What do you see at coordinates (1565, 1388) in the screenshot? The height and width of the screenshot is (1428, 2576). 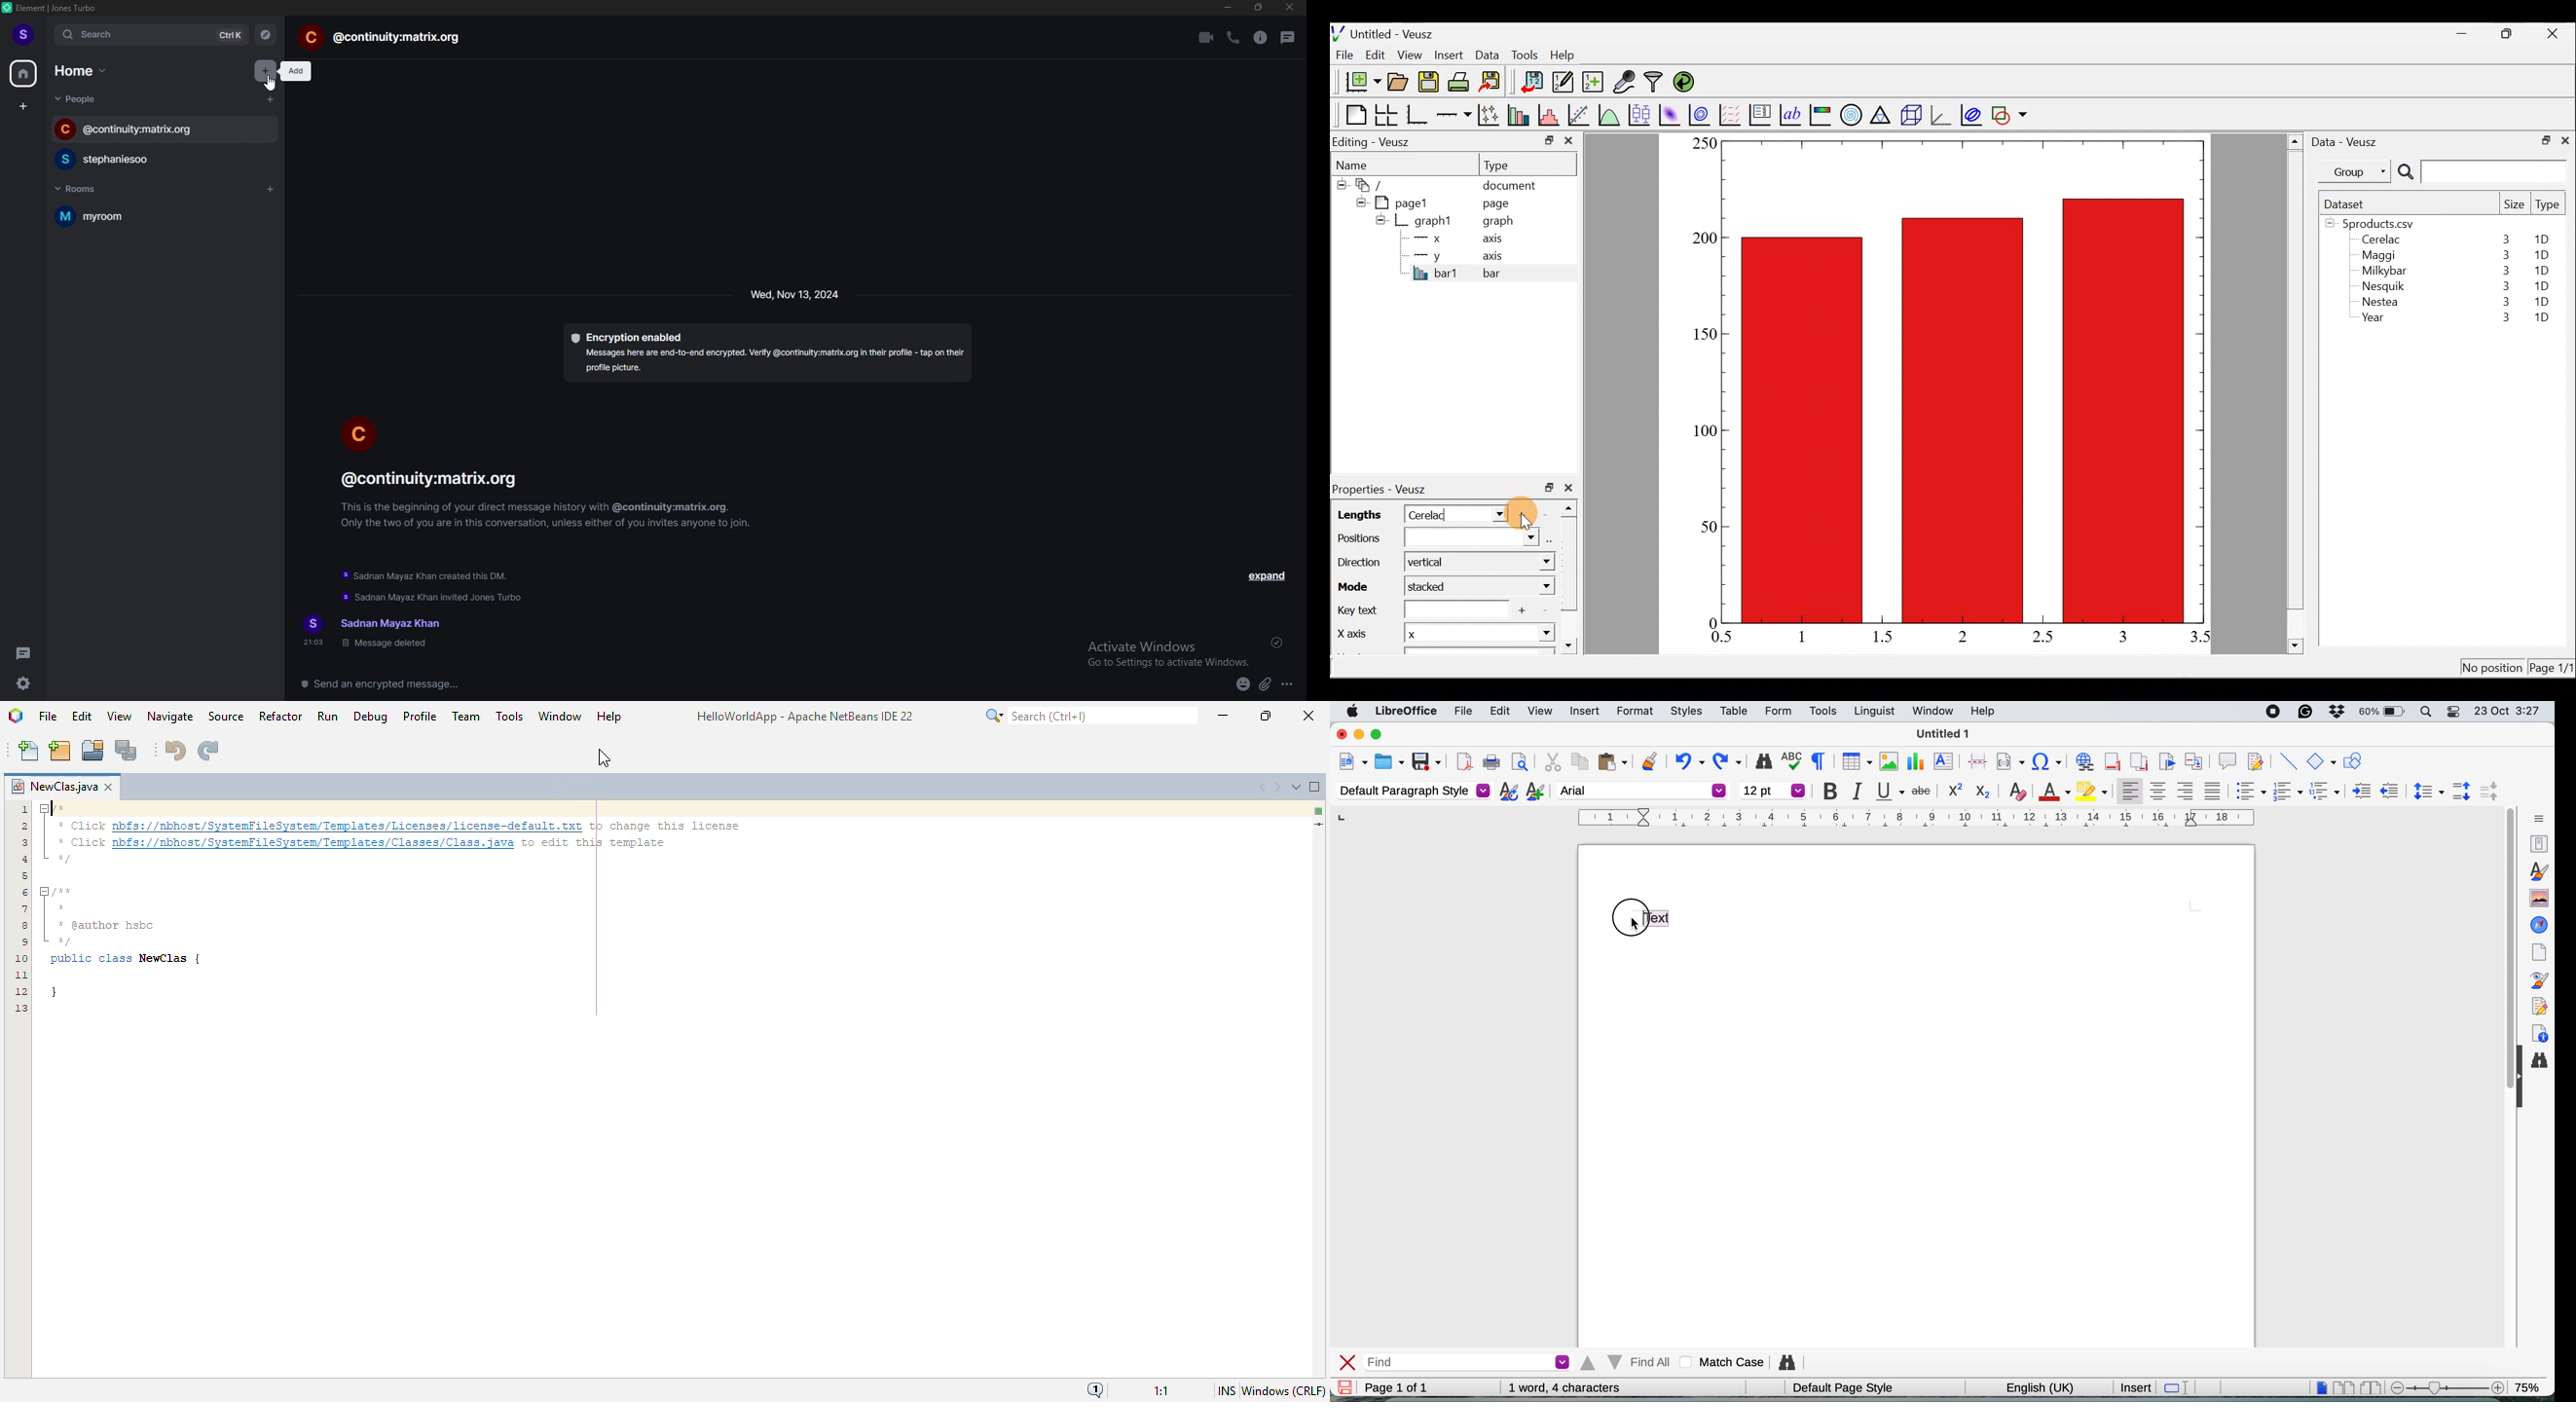 I see `word and character count` at bounding box center [1565, 1388].